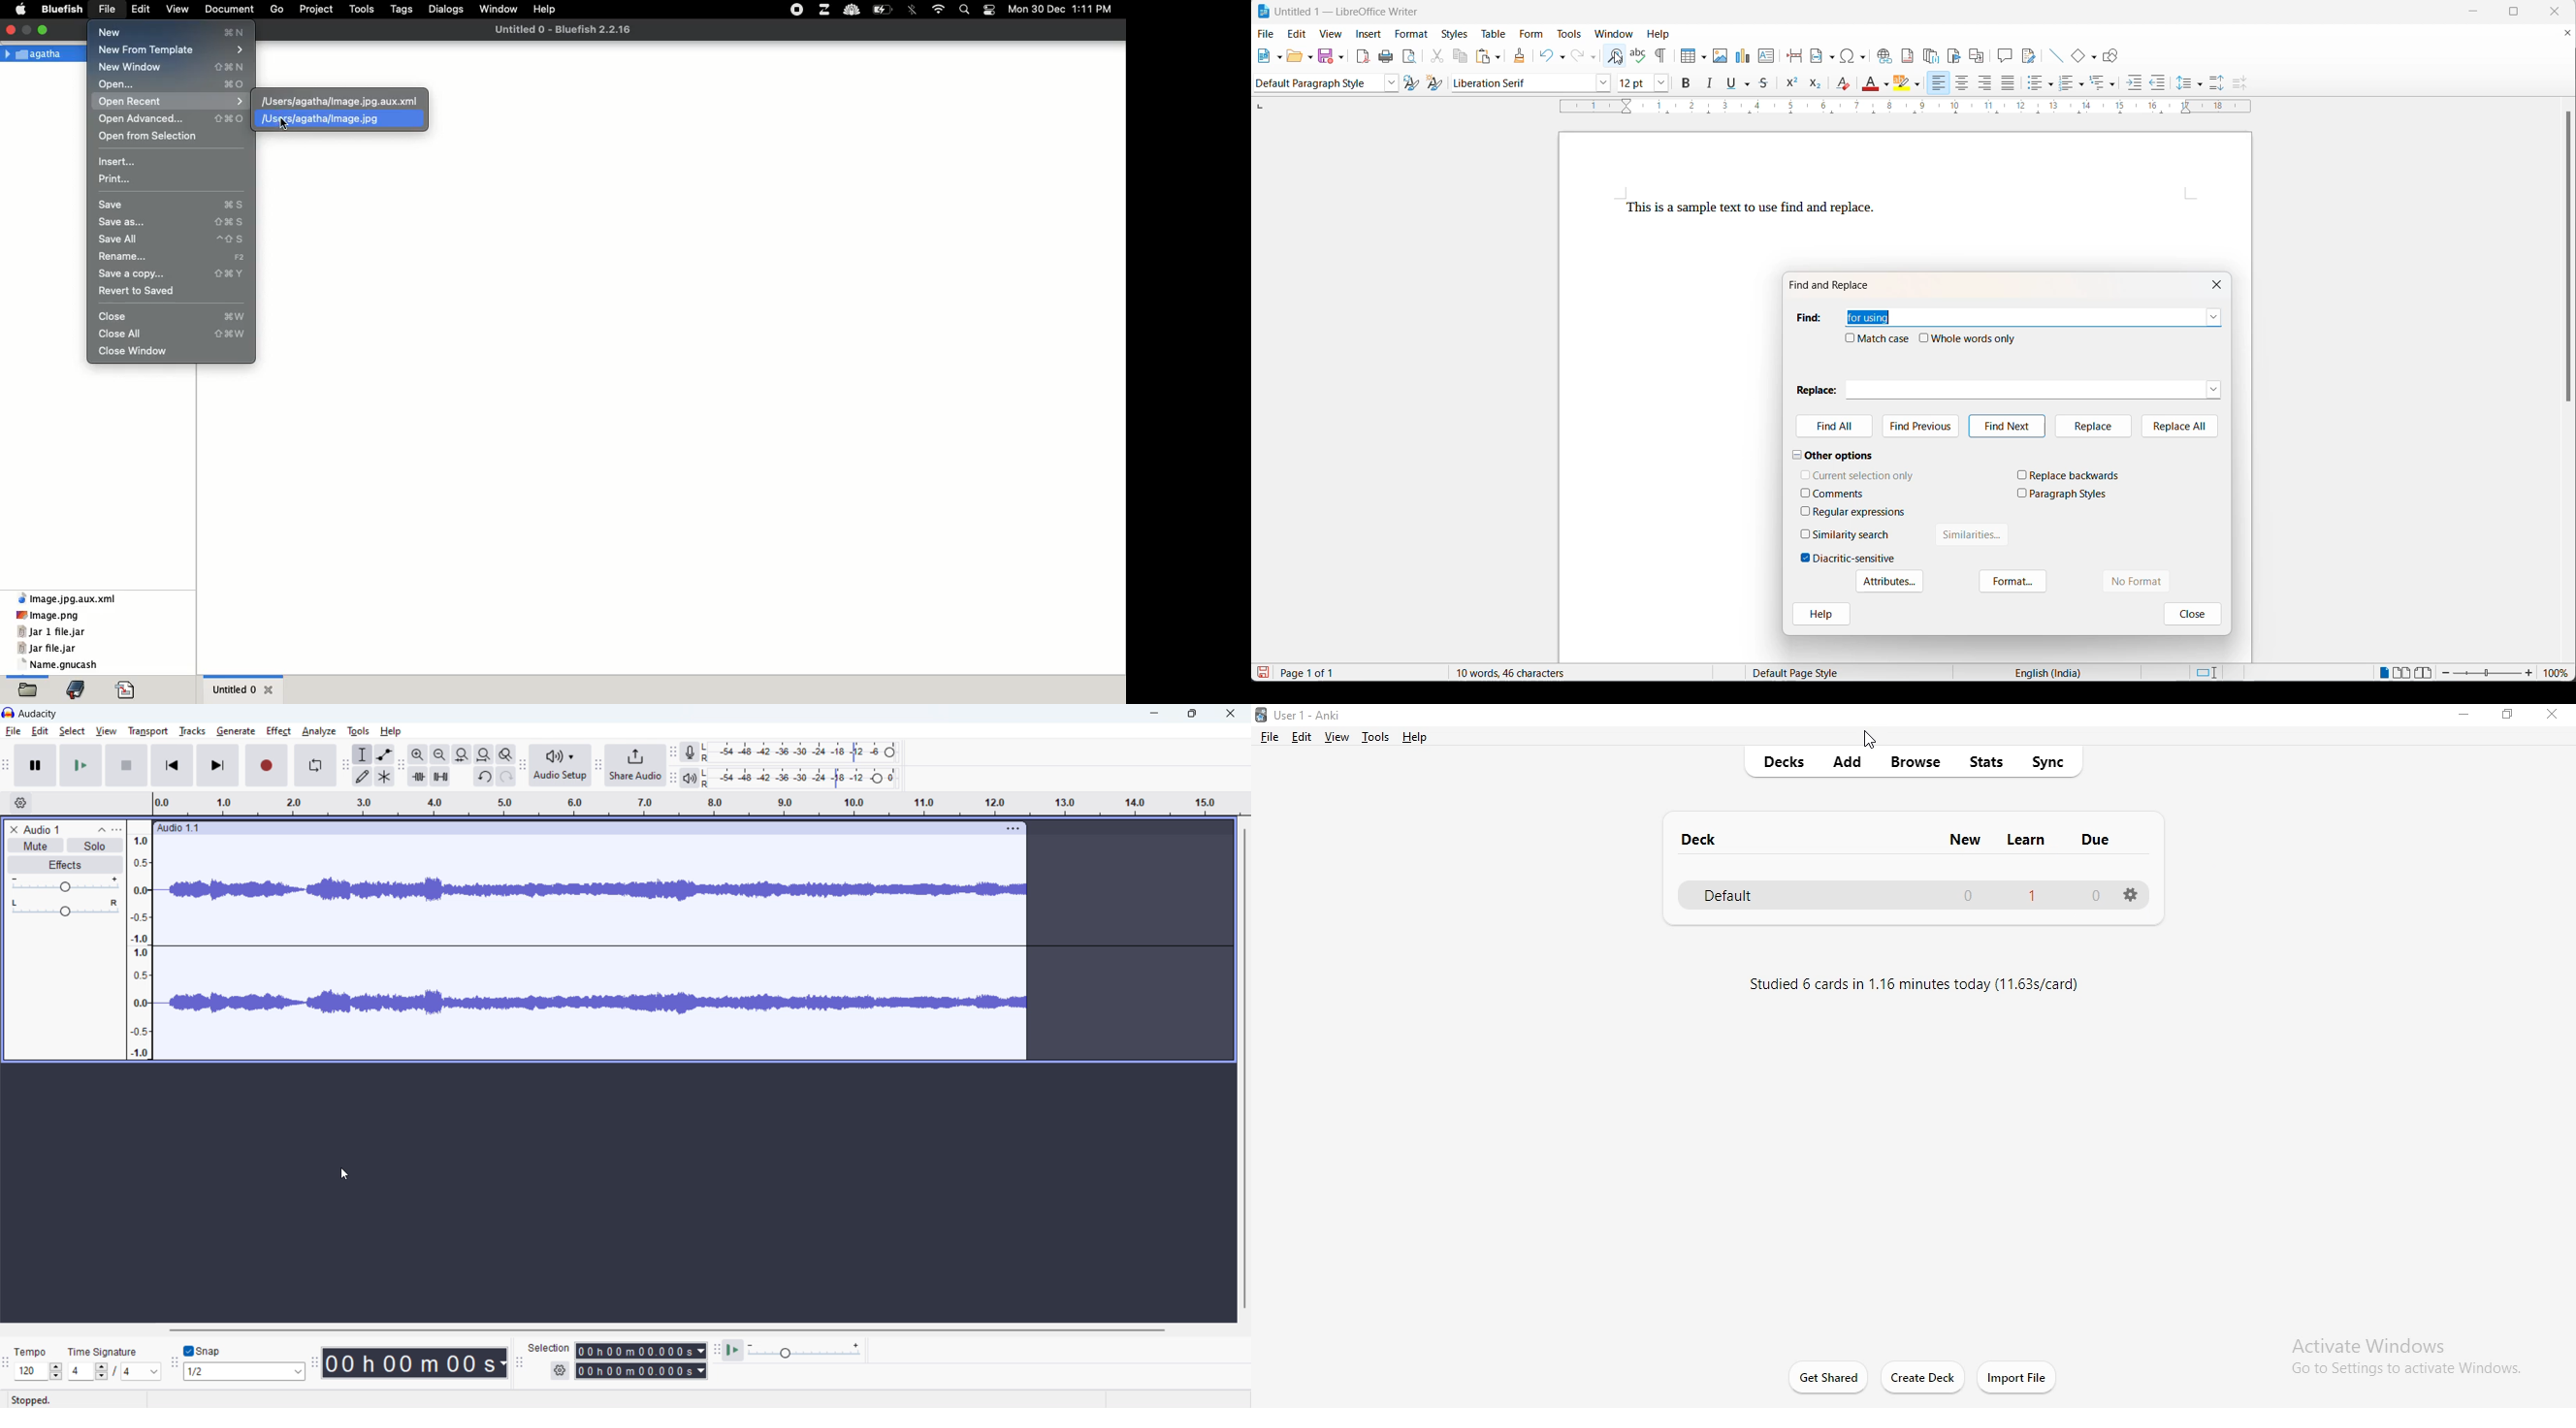 The image size is (2576, 1428). What do you see at coordinates (1301, 737) in the screenshot?
I see `edit` at bounding box center [1301, 737].